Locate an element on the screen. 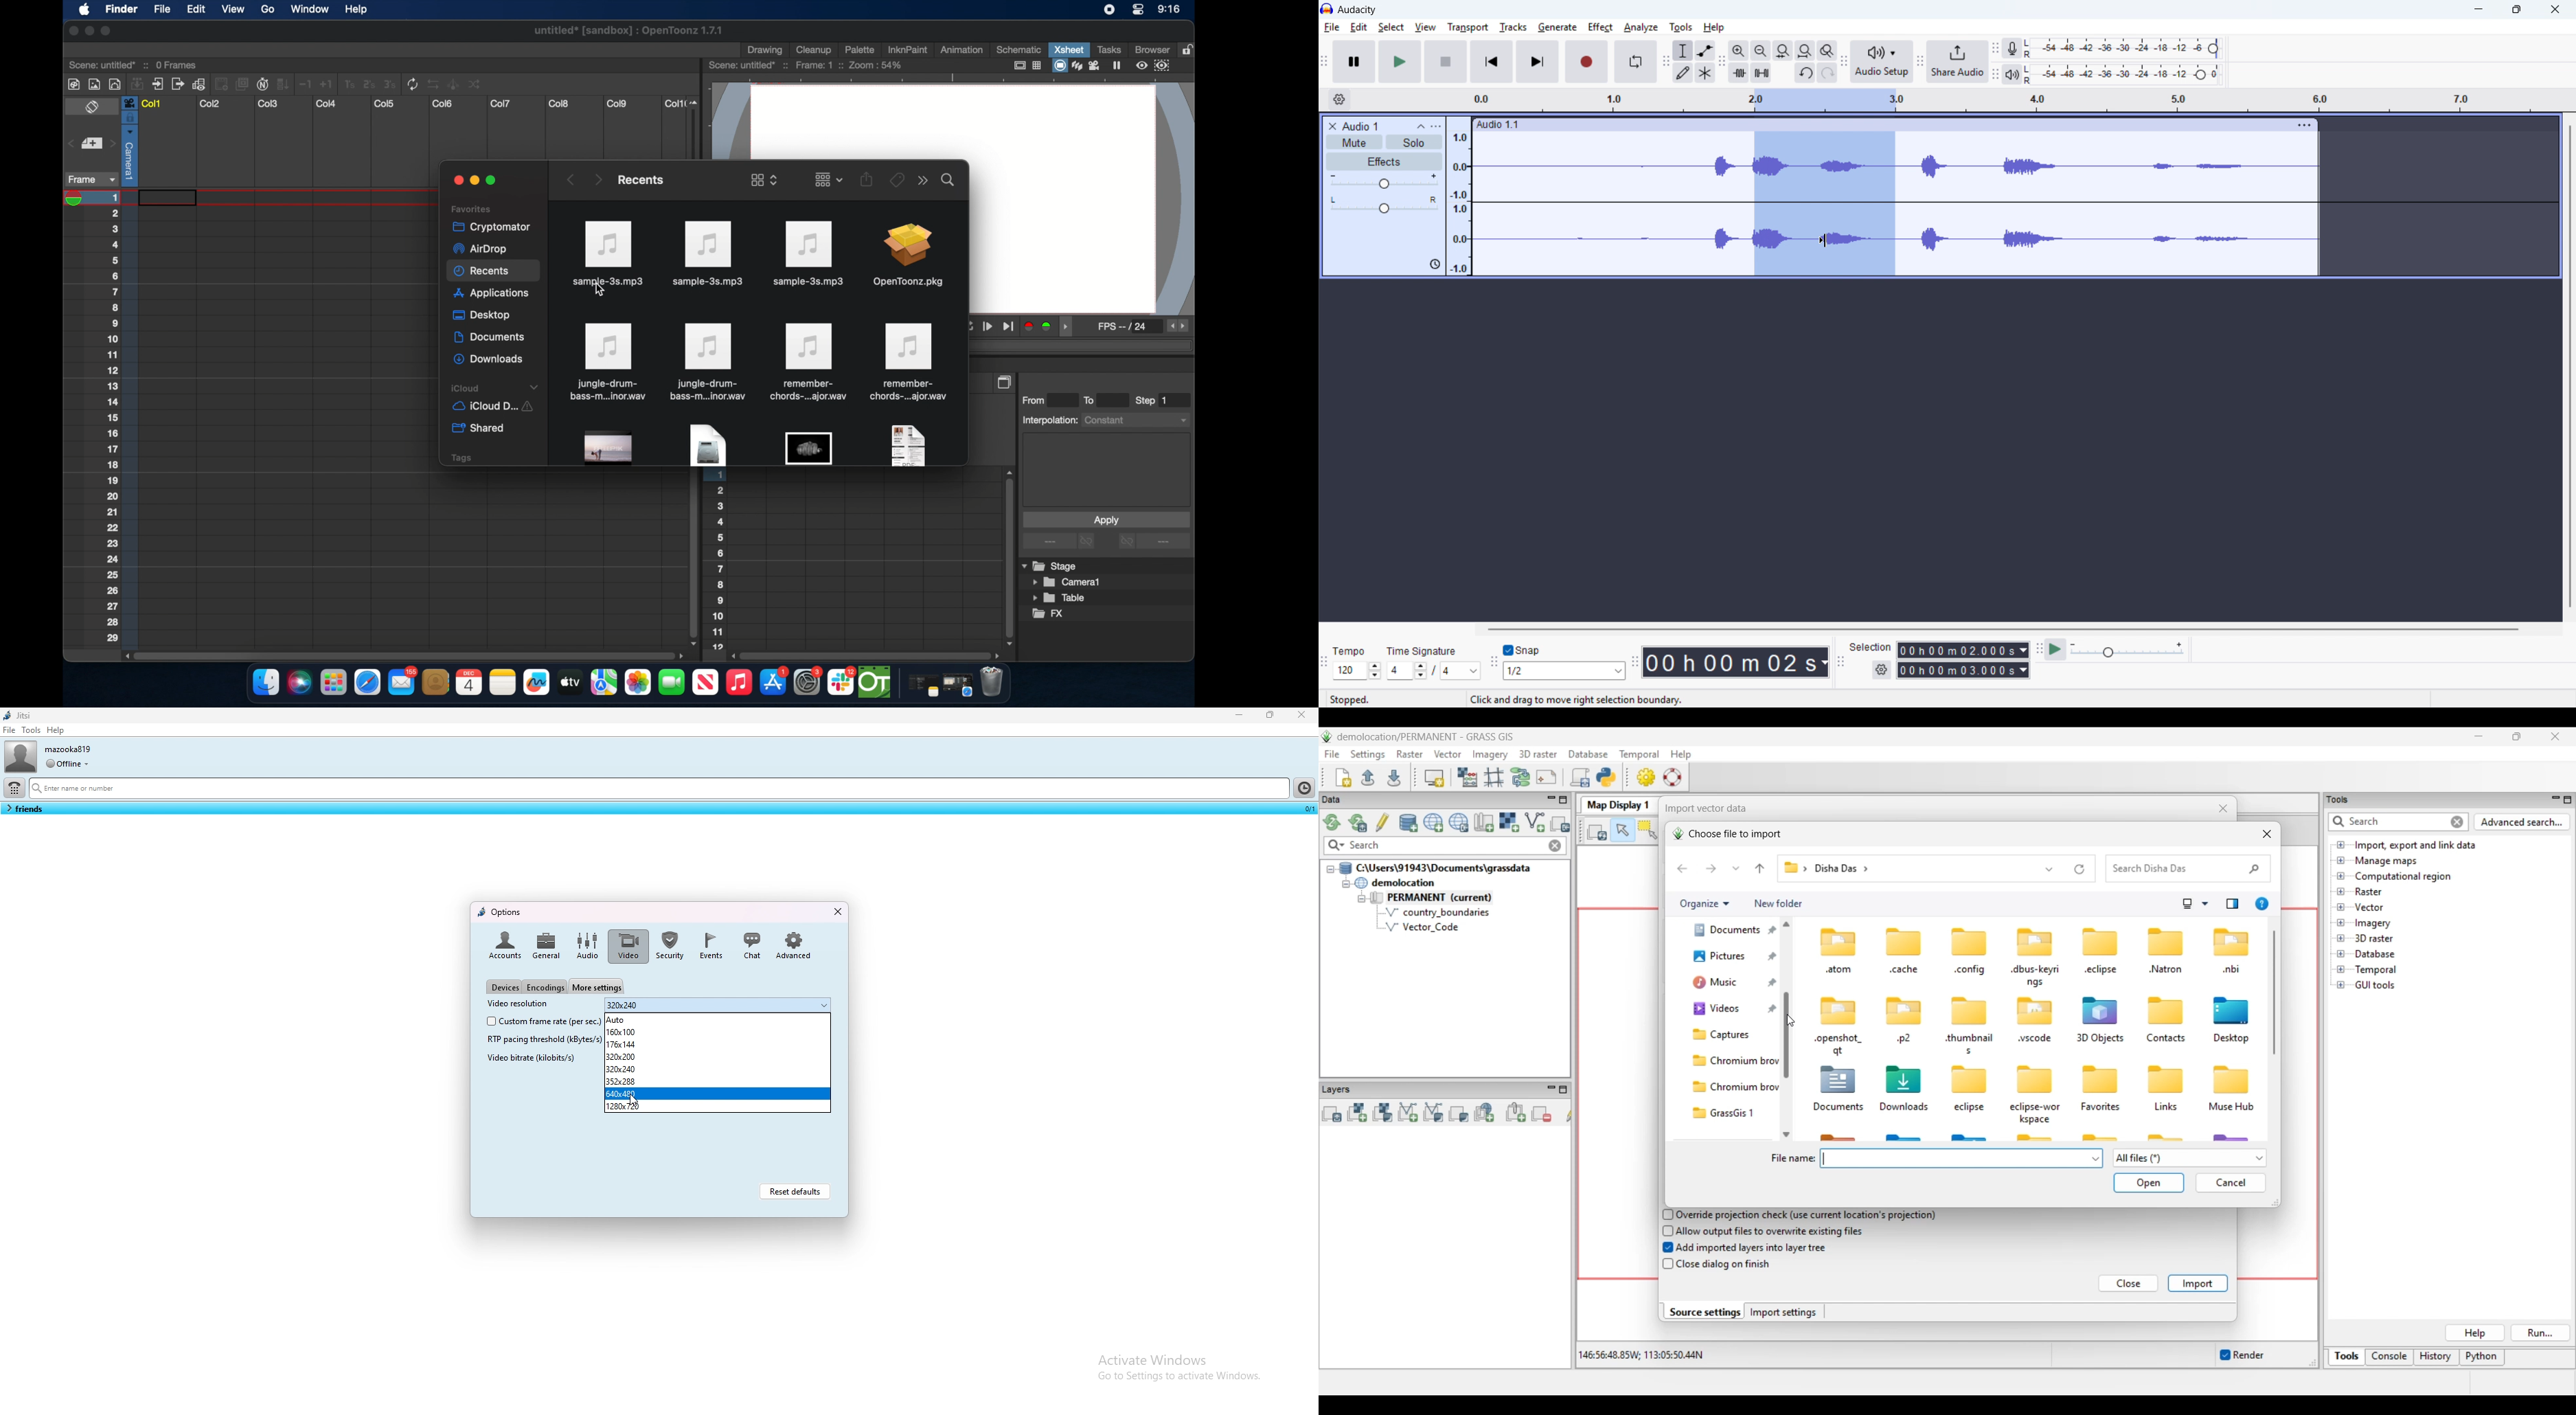 The width and height of the screenshot is (2576, 1428). preview is located at coordinates (1155, 66).